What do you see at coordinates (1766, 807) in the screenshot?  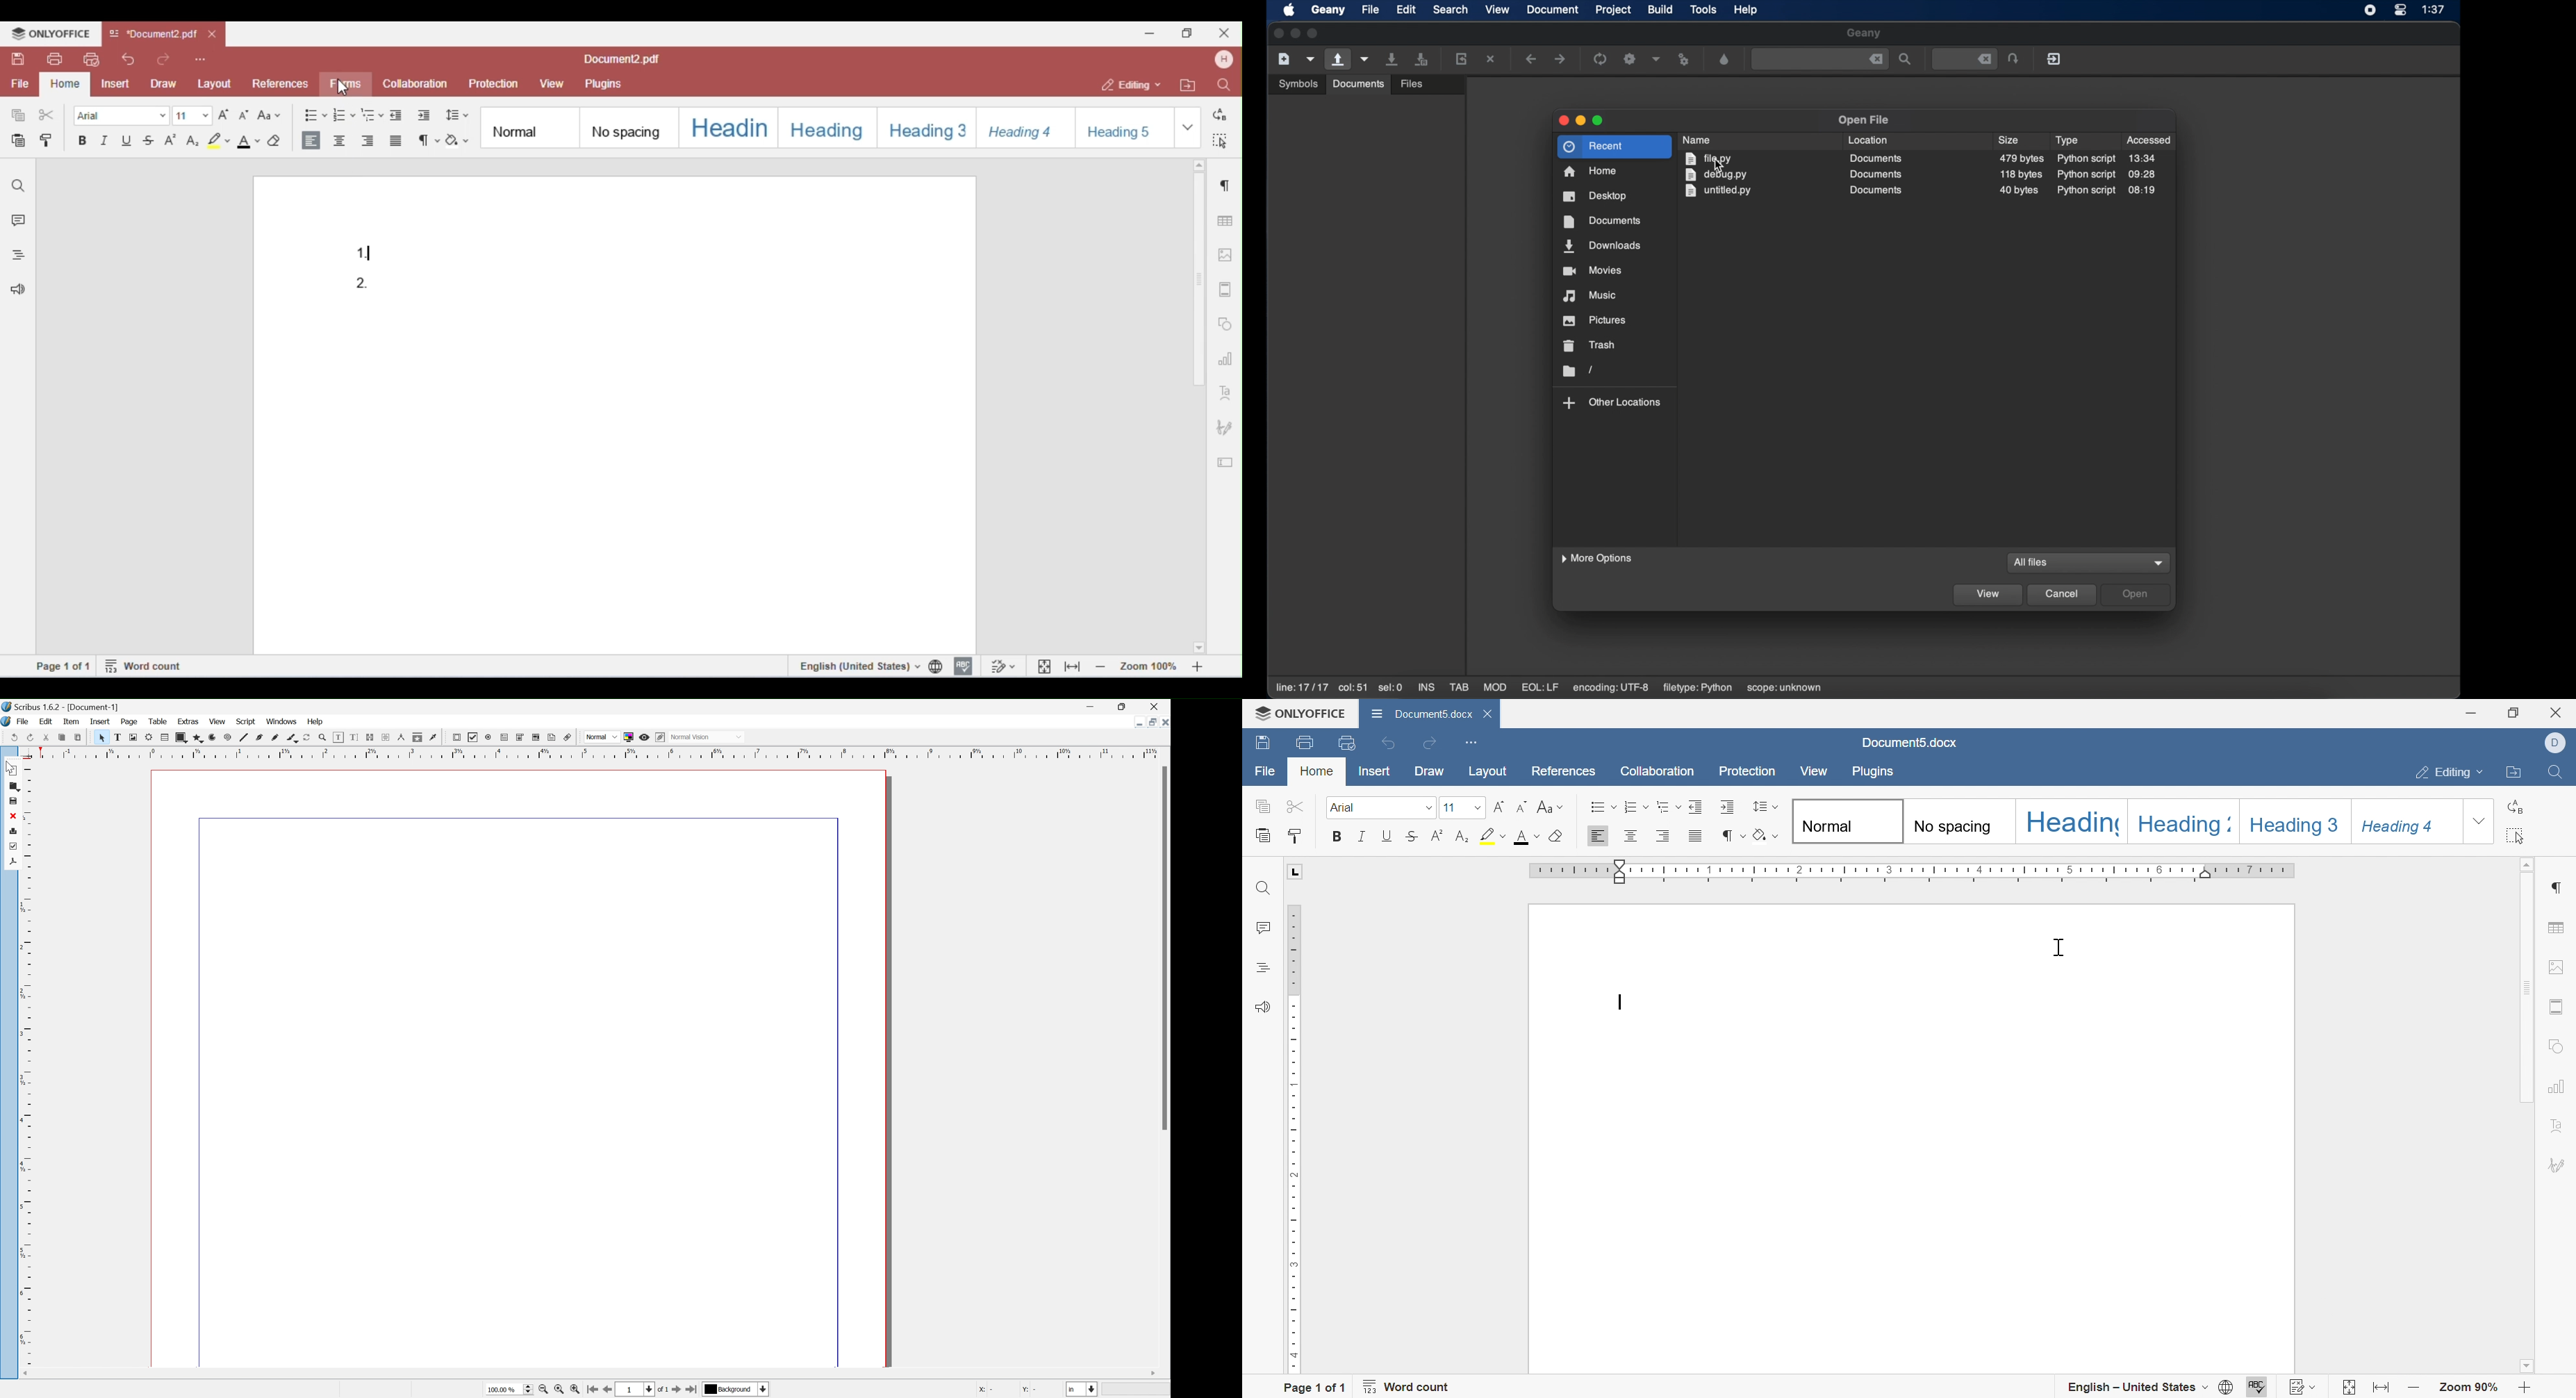 I see `paragraph line spacing` at bounding box center [1766, 807].